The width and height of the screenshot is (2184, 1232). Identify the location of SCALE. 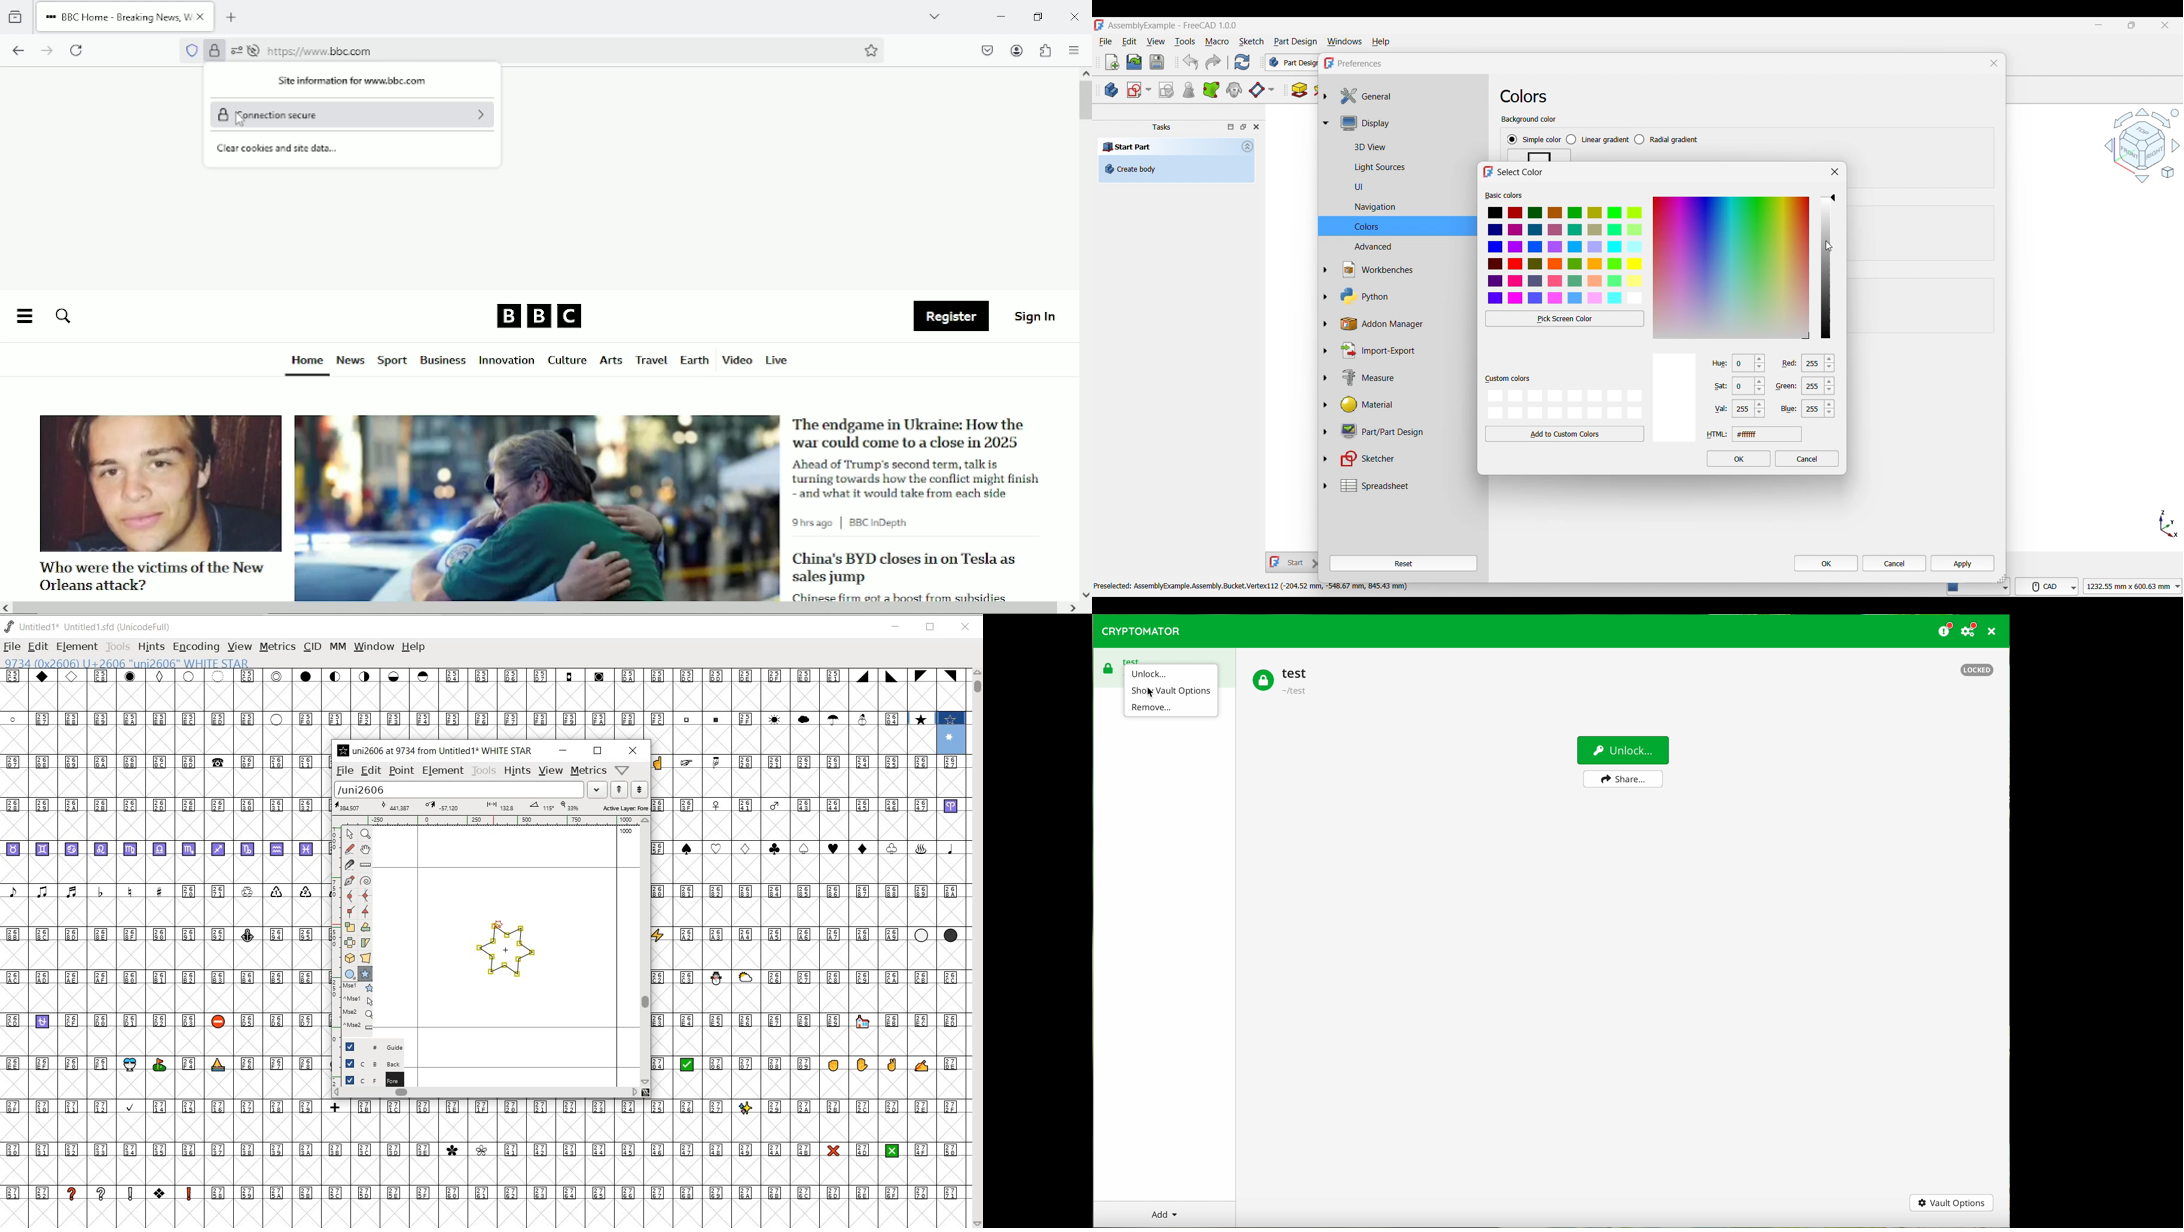
(335, 930).